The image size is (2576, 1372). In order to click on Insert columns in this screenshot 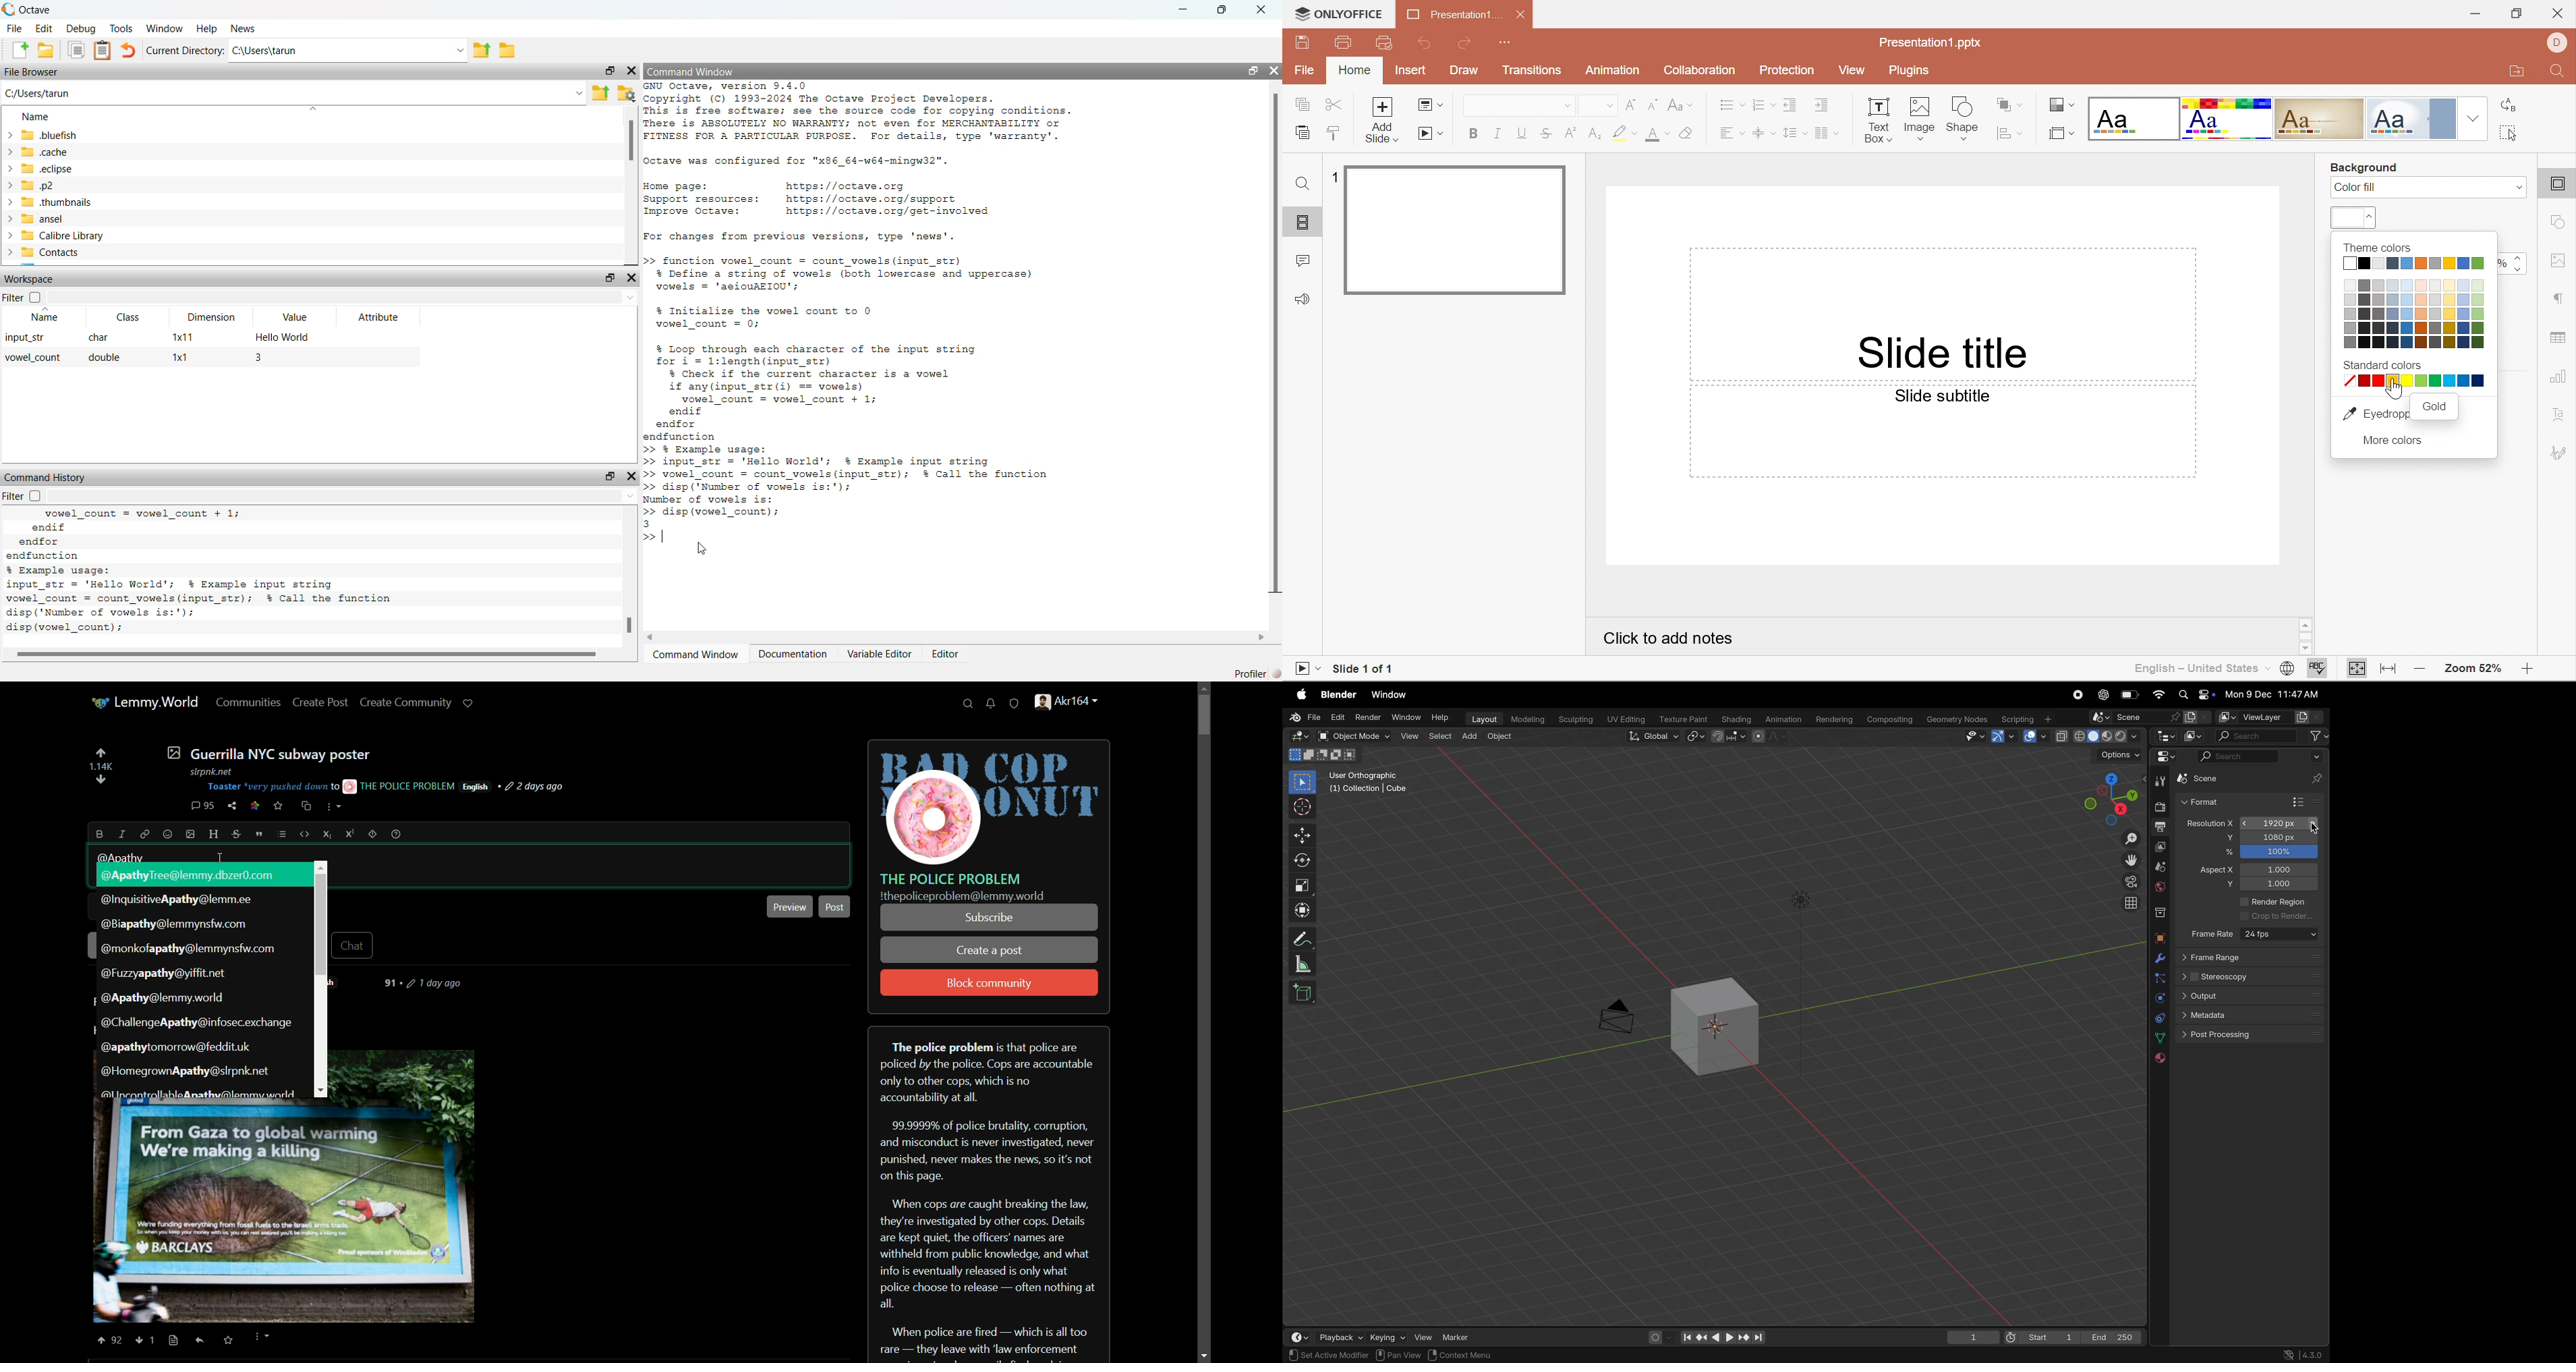, I will do `click(1829, 134)`.